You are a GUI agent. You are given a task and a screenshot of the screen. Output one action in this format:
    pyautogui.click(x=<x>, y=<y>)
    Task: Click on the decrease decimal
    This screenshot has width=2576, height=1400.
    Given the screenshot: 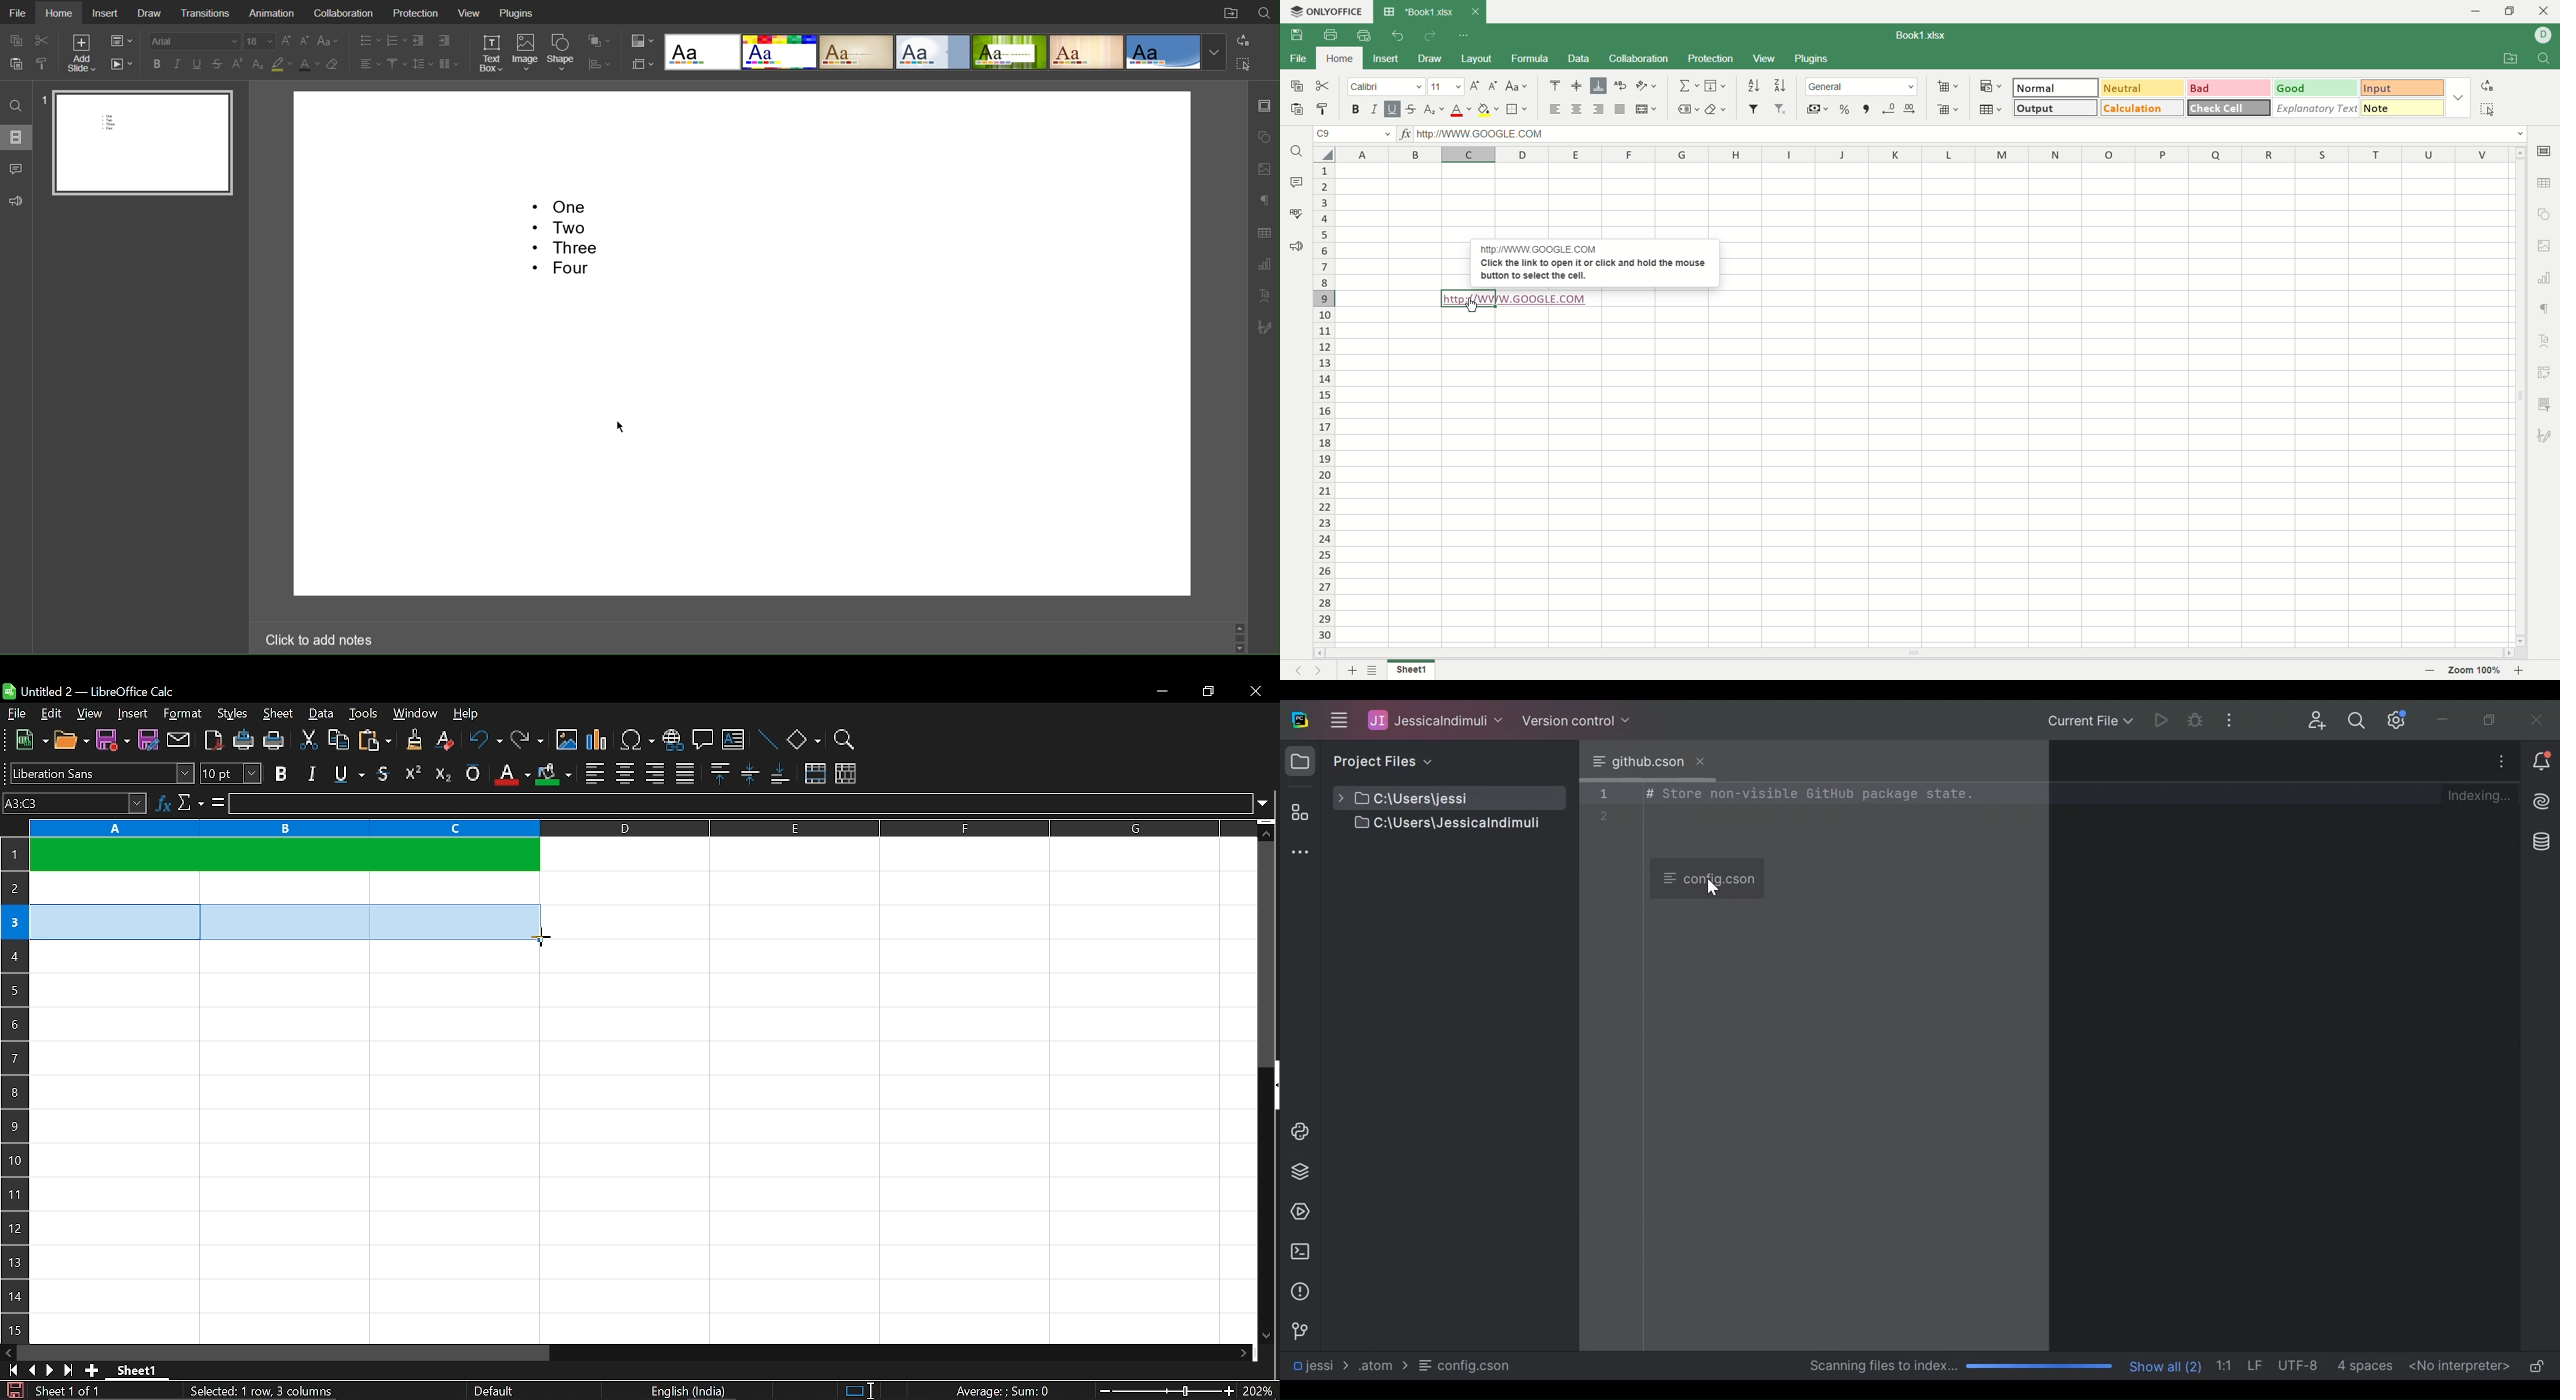 What is the action you would take?
    pyautogui.click(x=1889, y=109)
    